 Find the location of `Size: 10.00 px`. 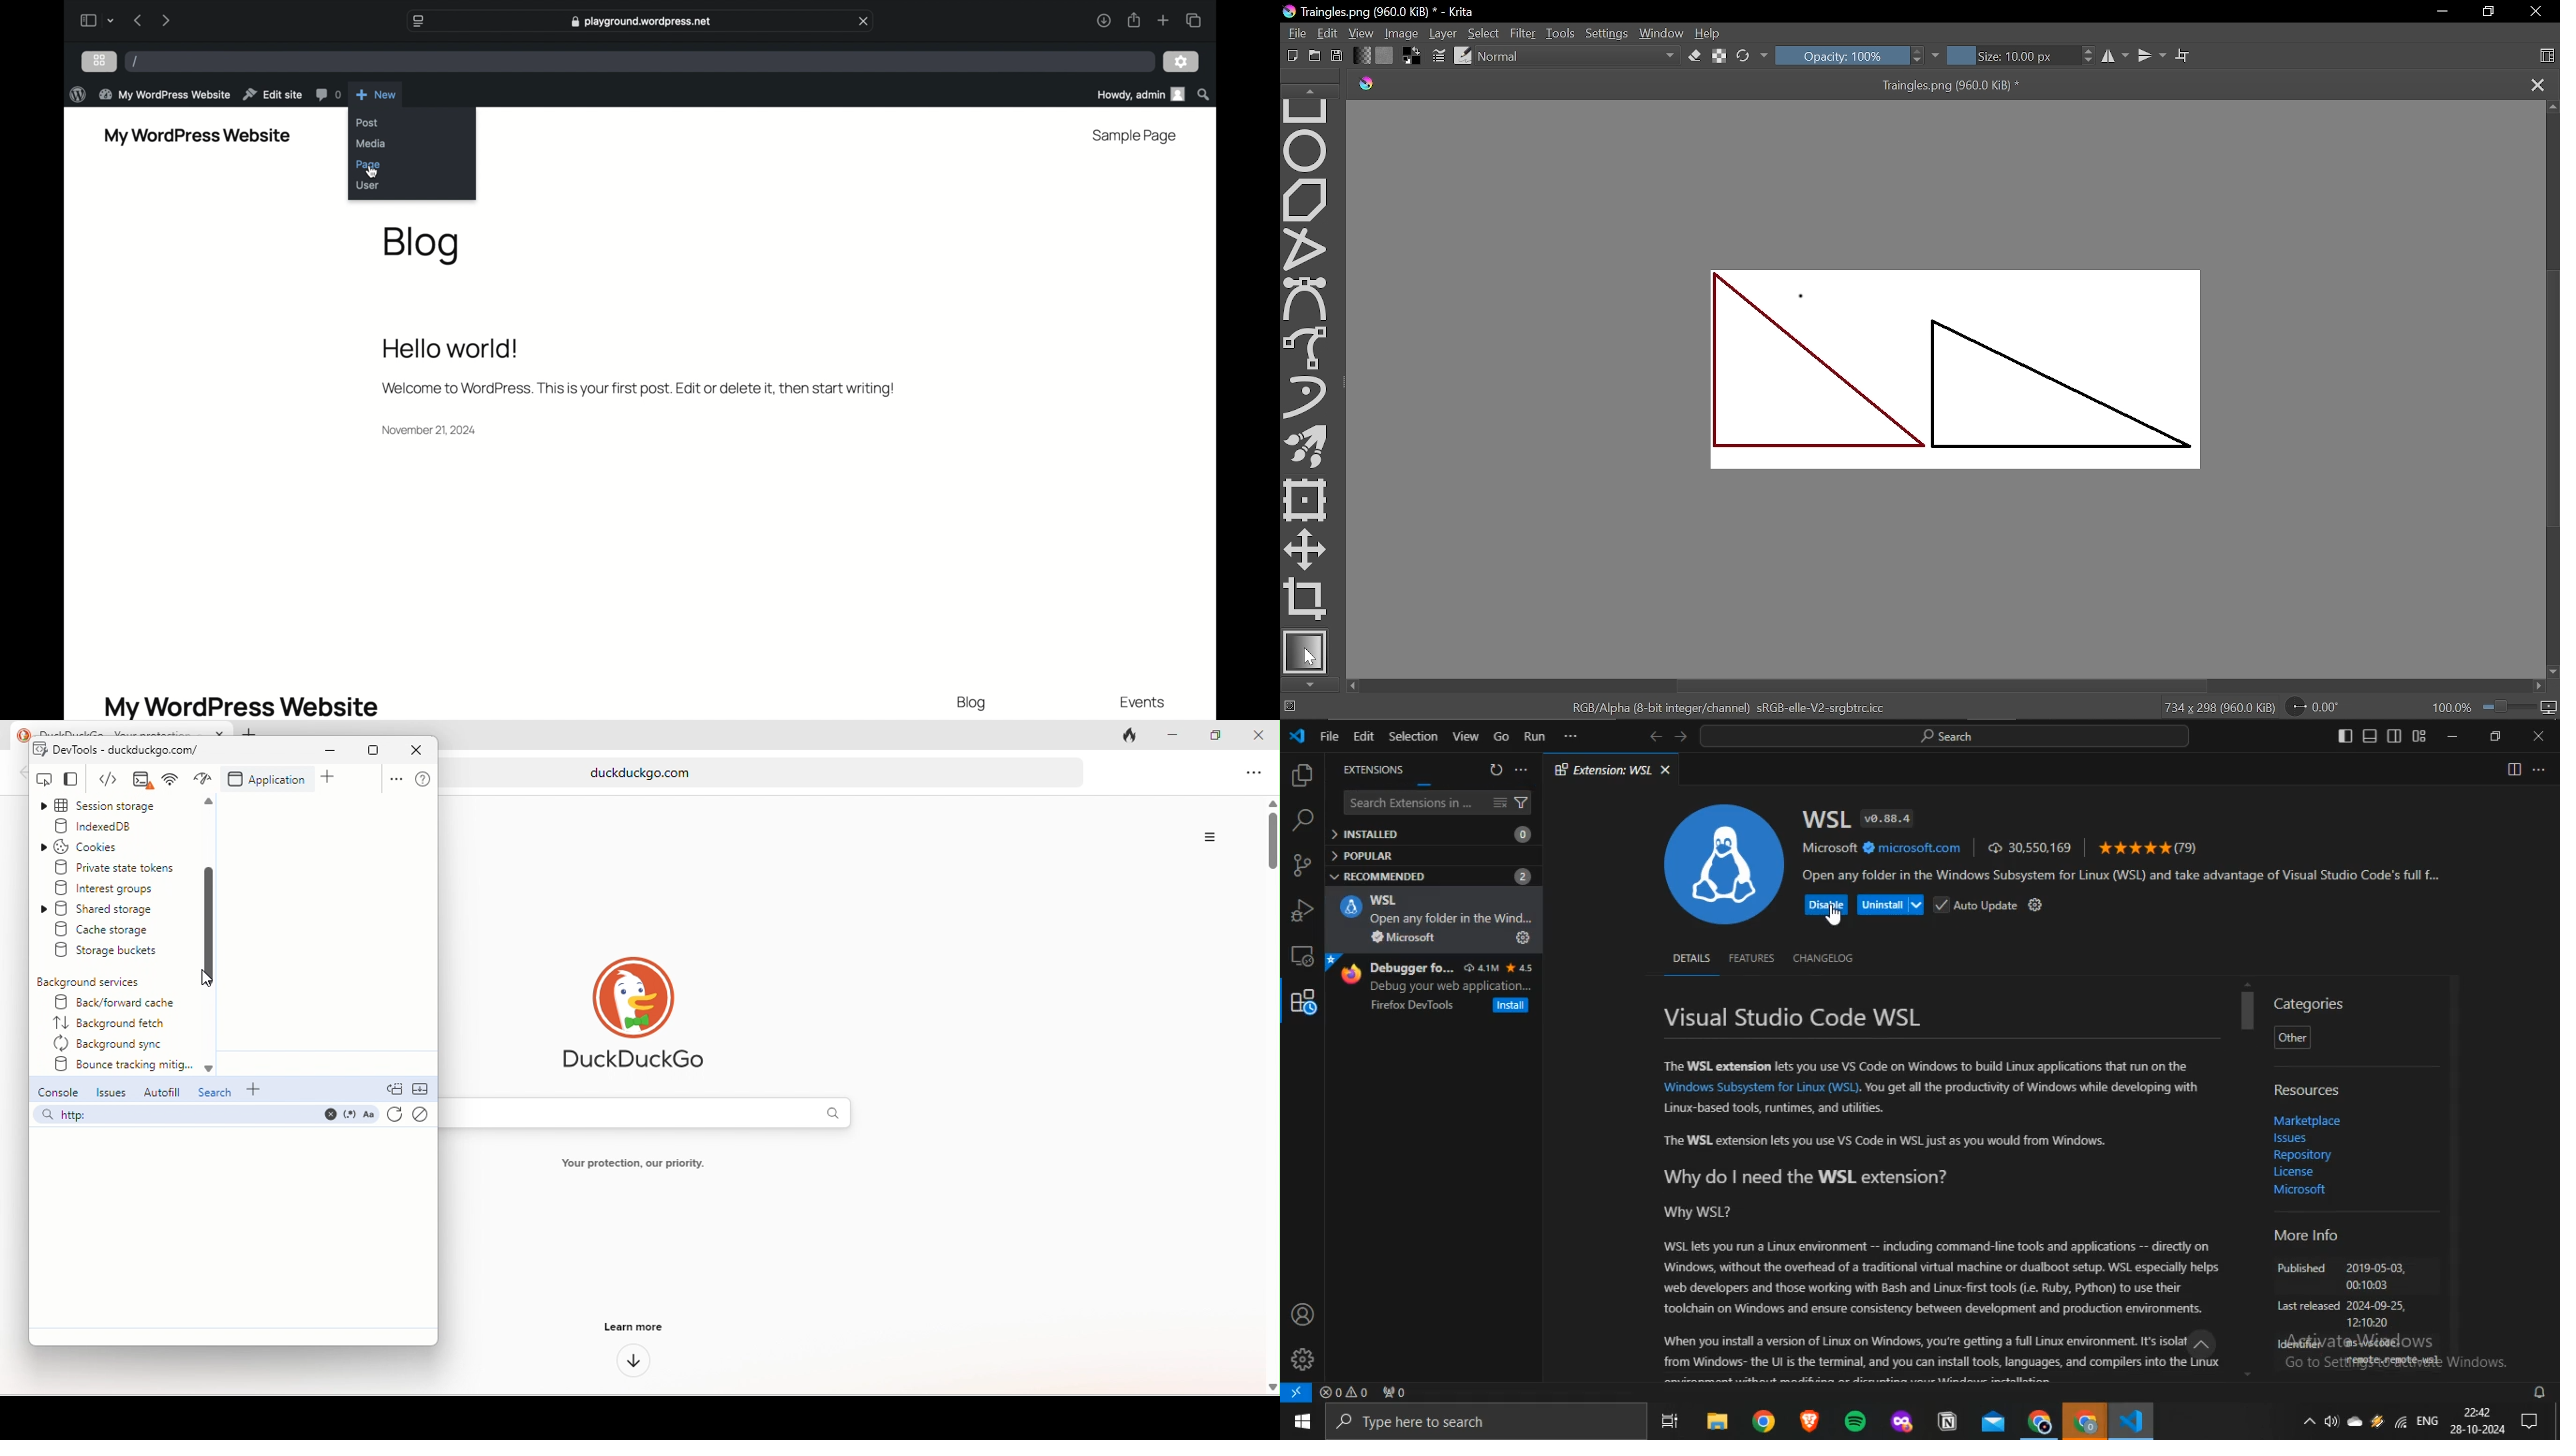

Size: 10.00 px is located at coordinates (2011, 57).